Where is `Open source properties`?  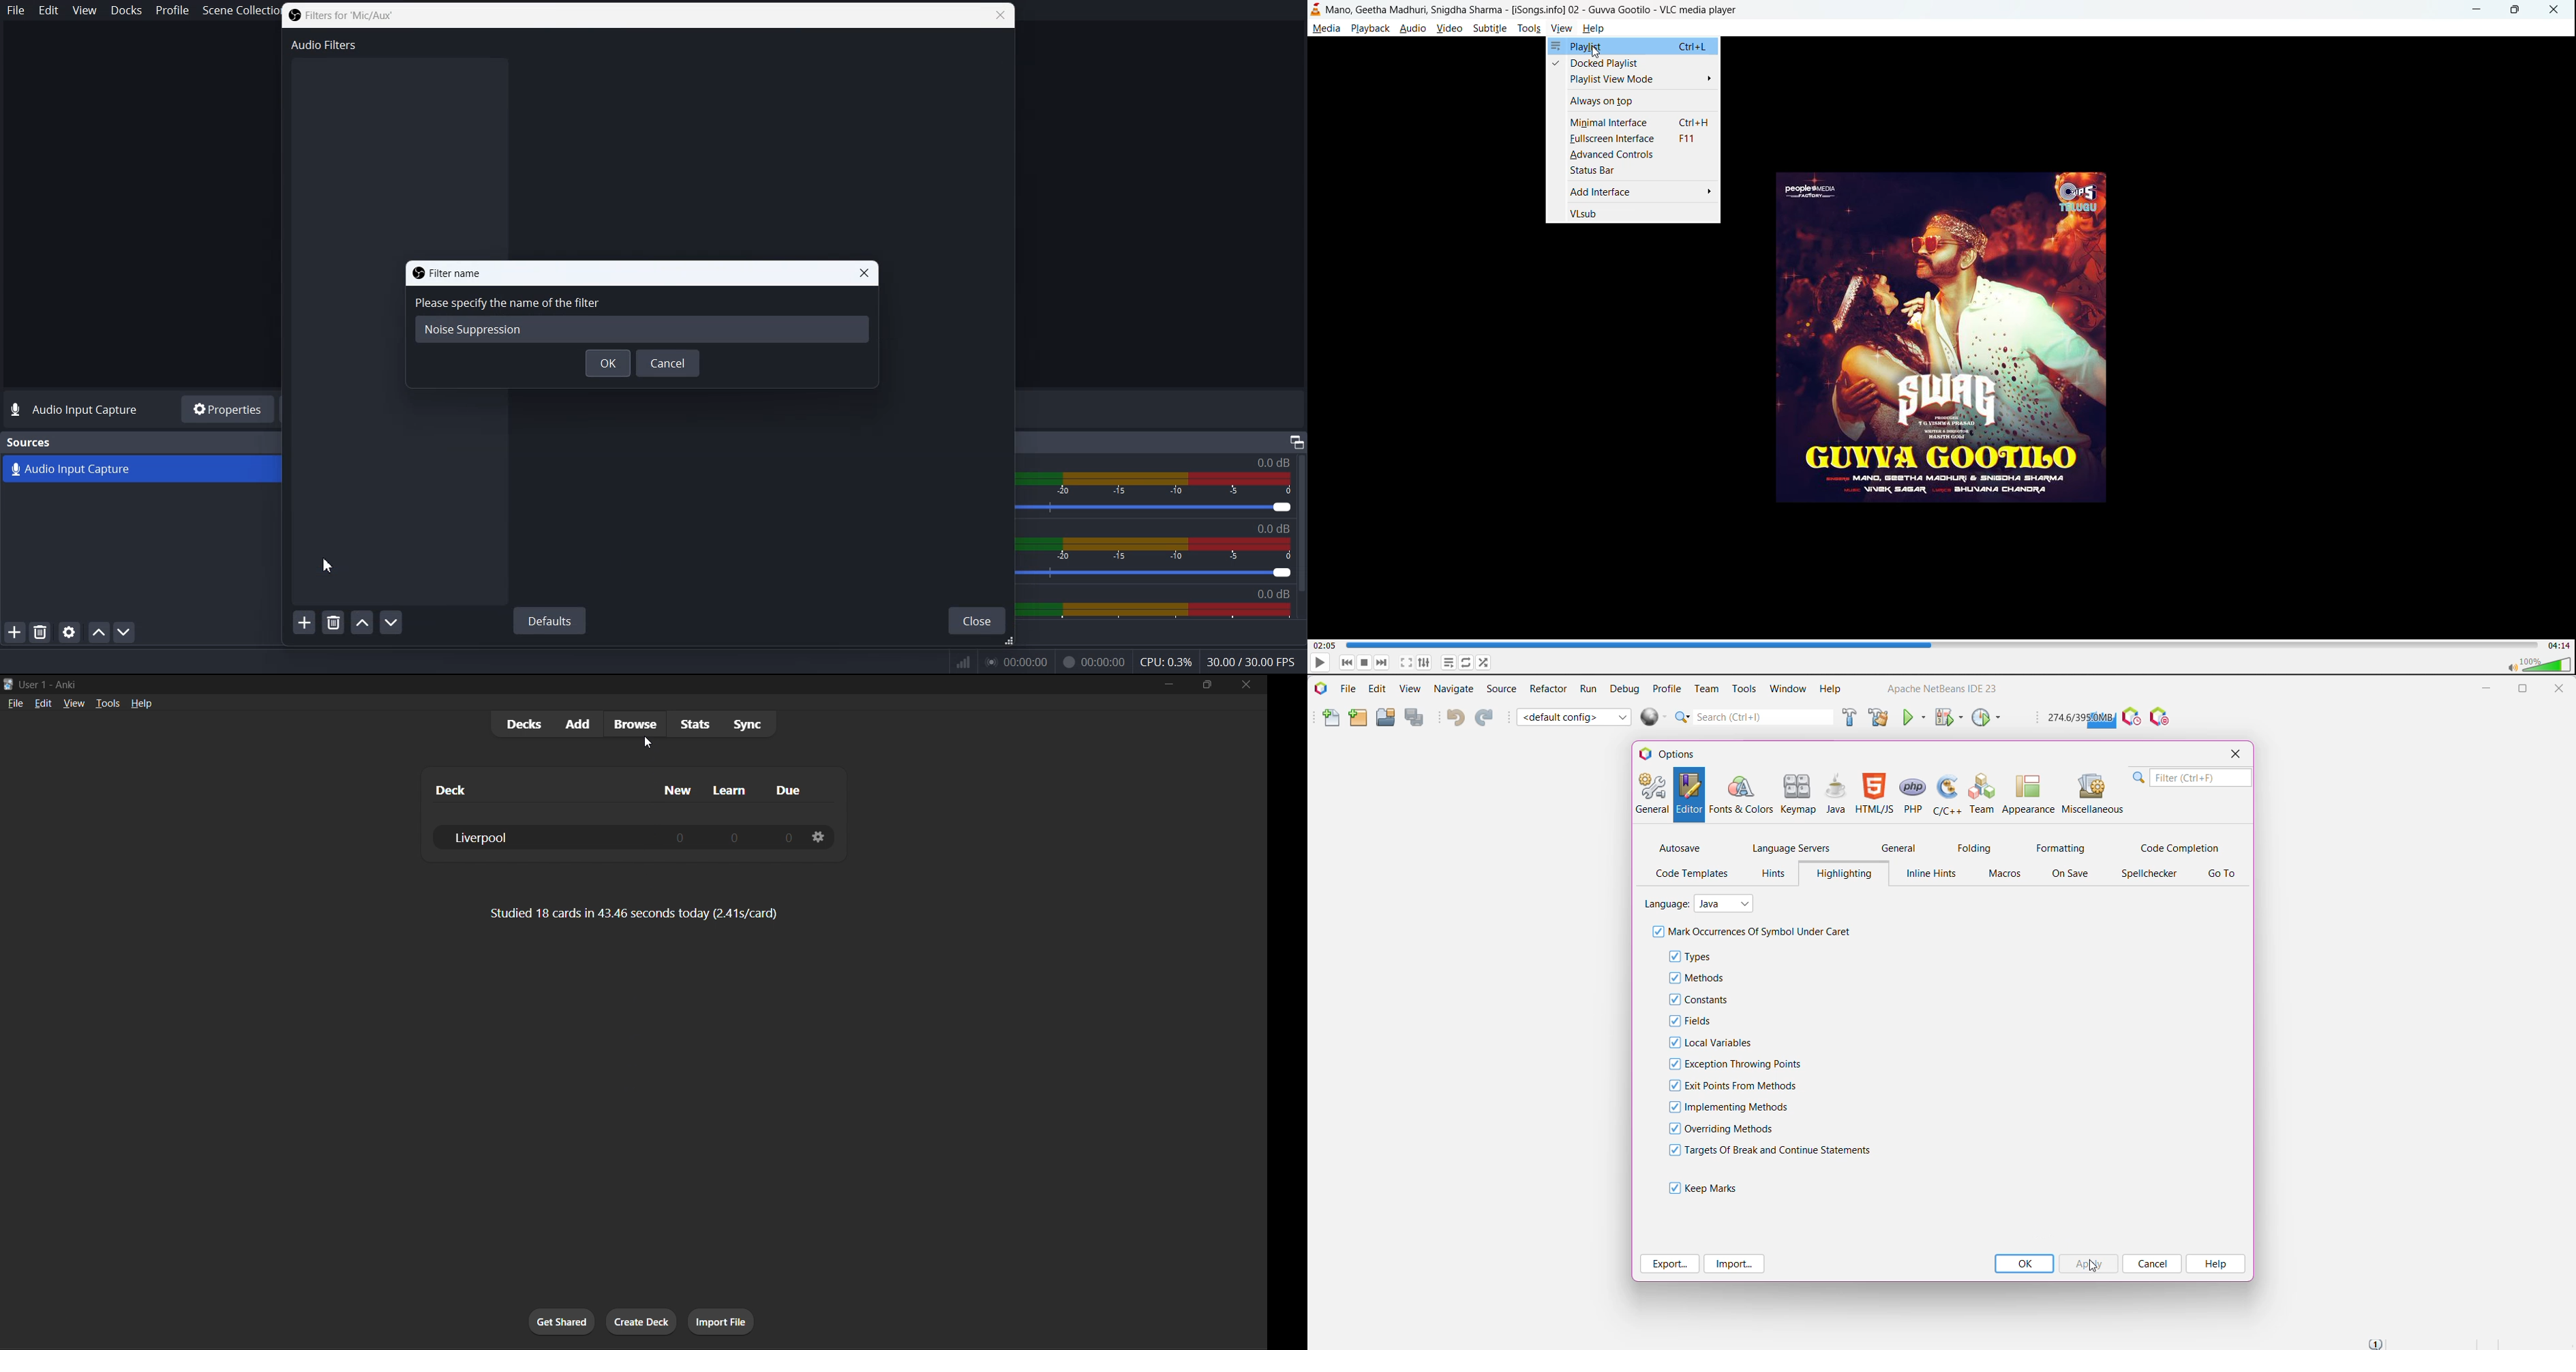 Open source properties is located at coordinates (68, 633).